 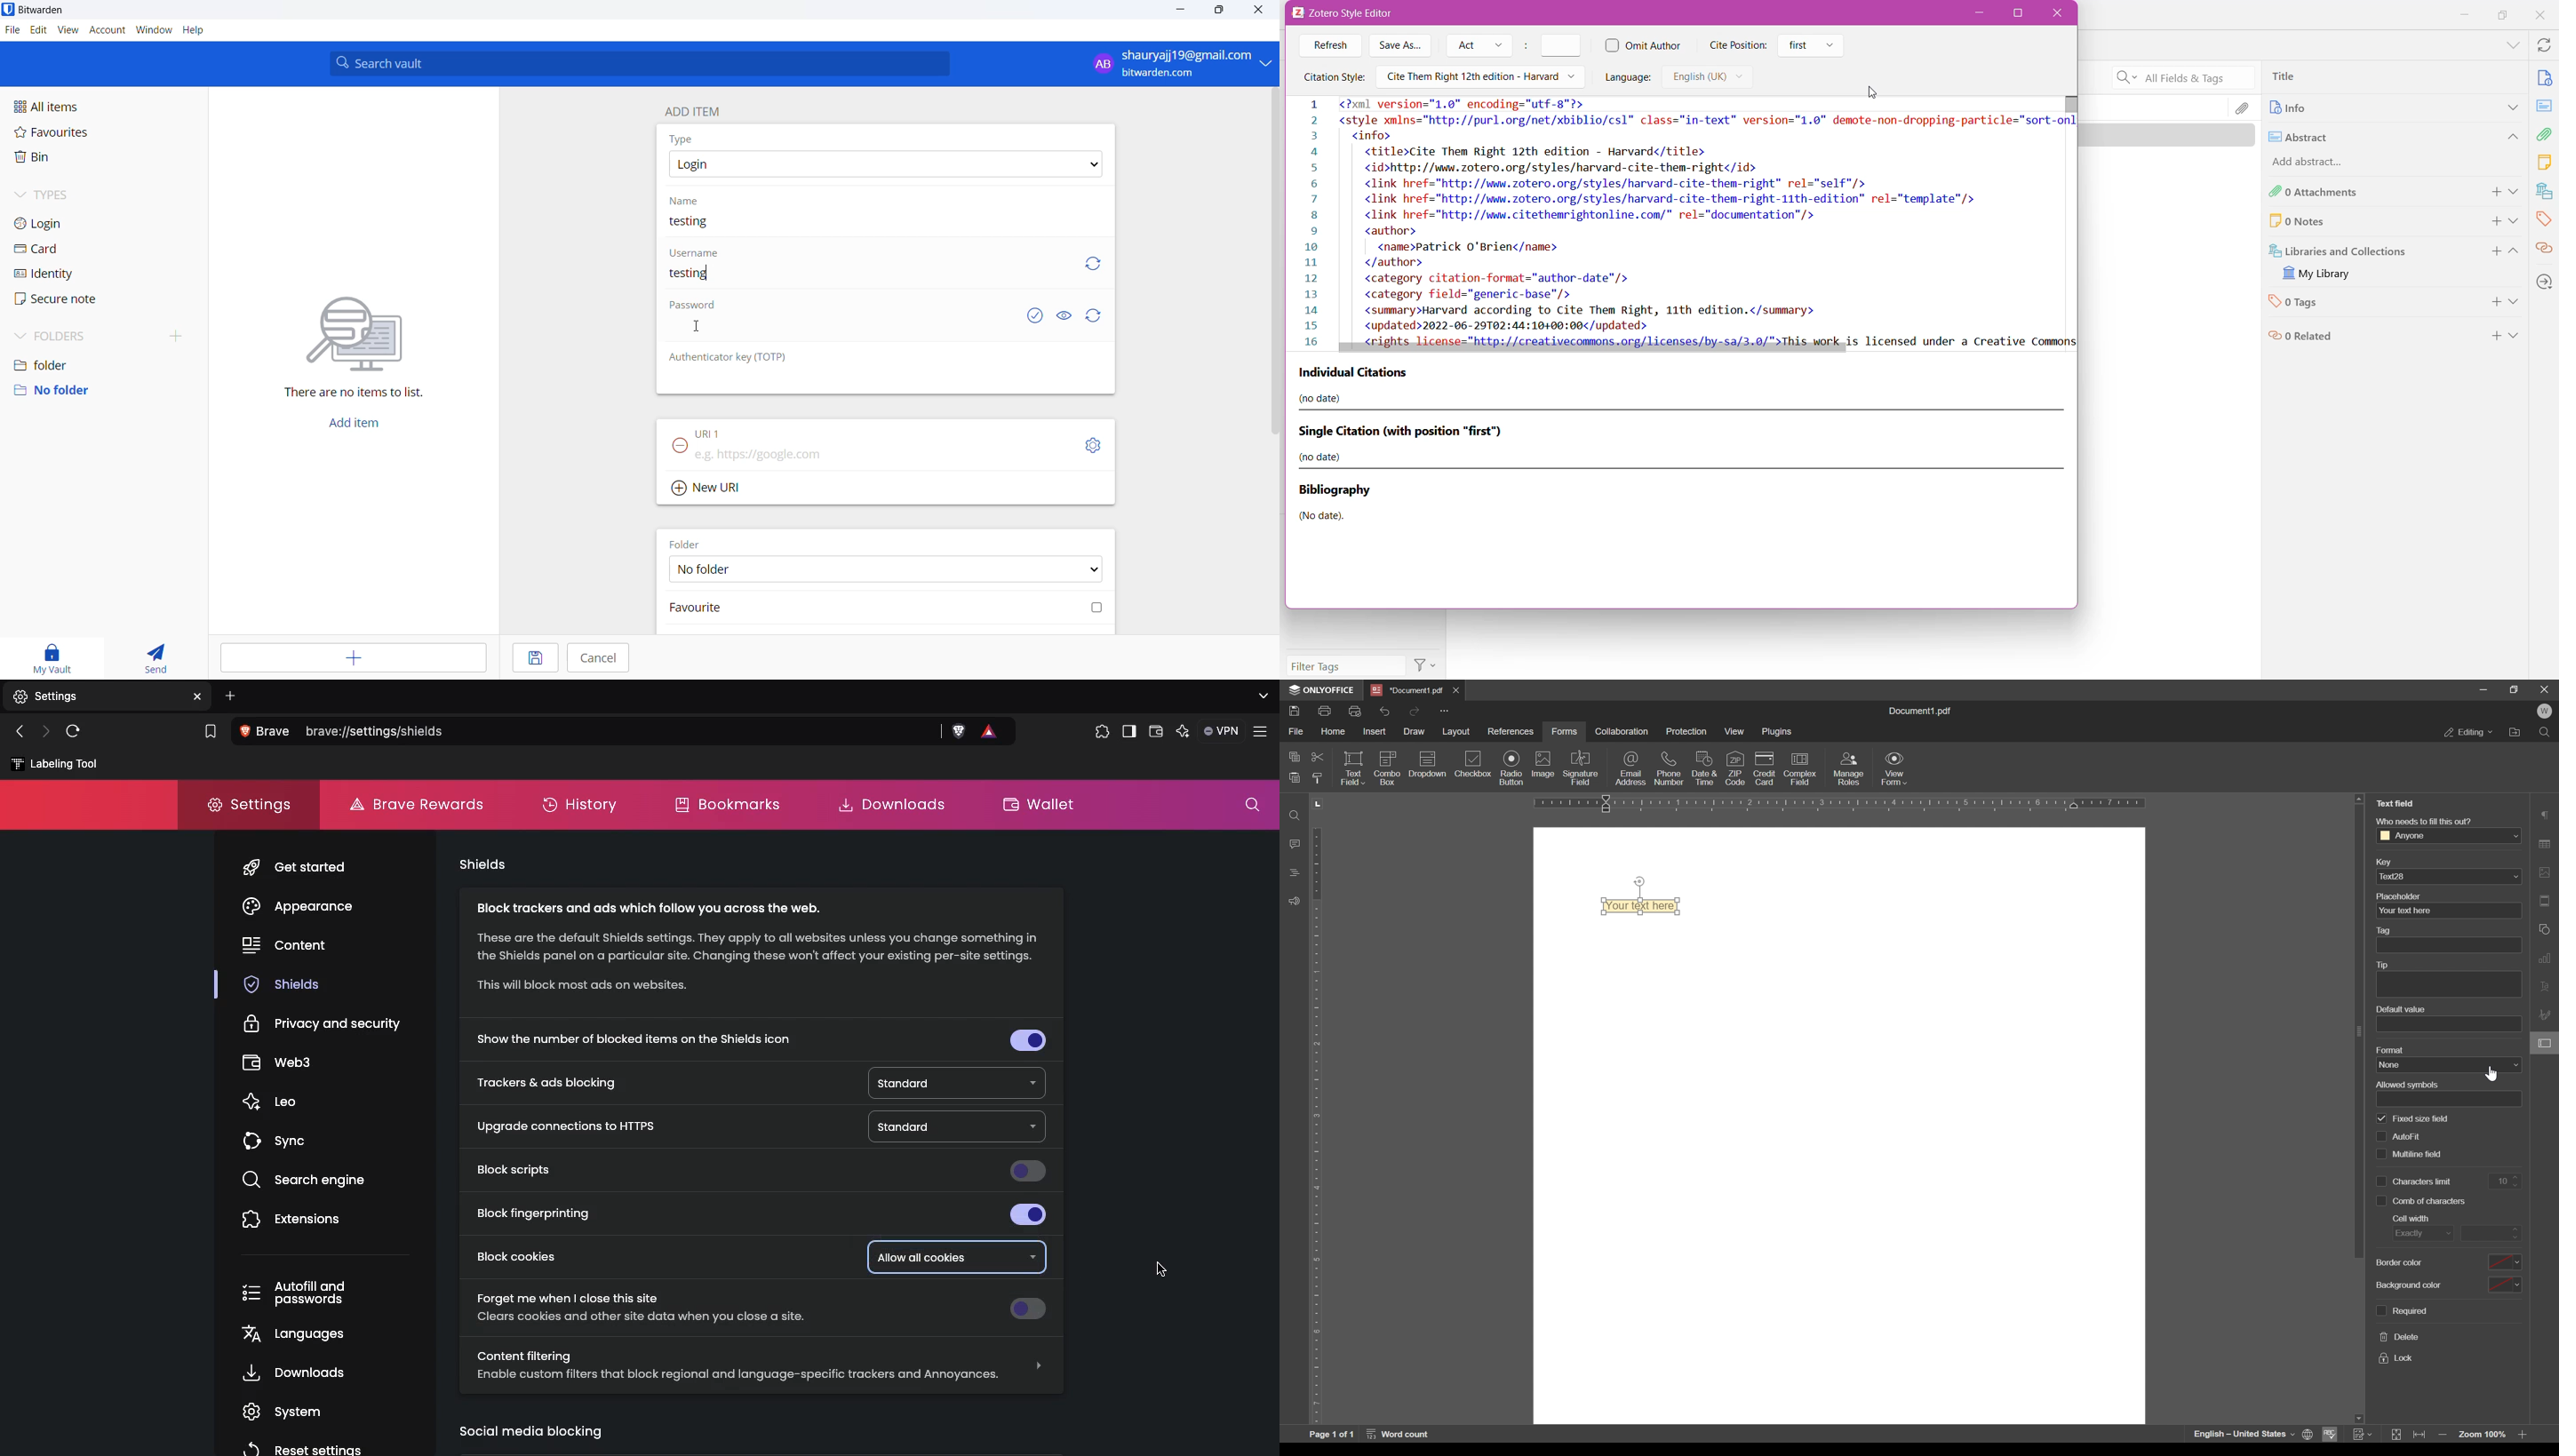 What do you see at coordinates (2396, 1338) in the screenshot?
I see `delete` at bounding box center [2396, 1338].